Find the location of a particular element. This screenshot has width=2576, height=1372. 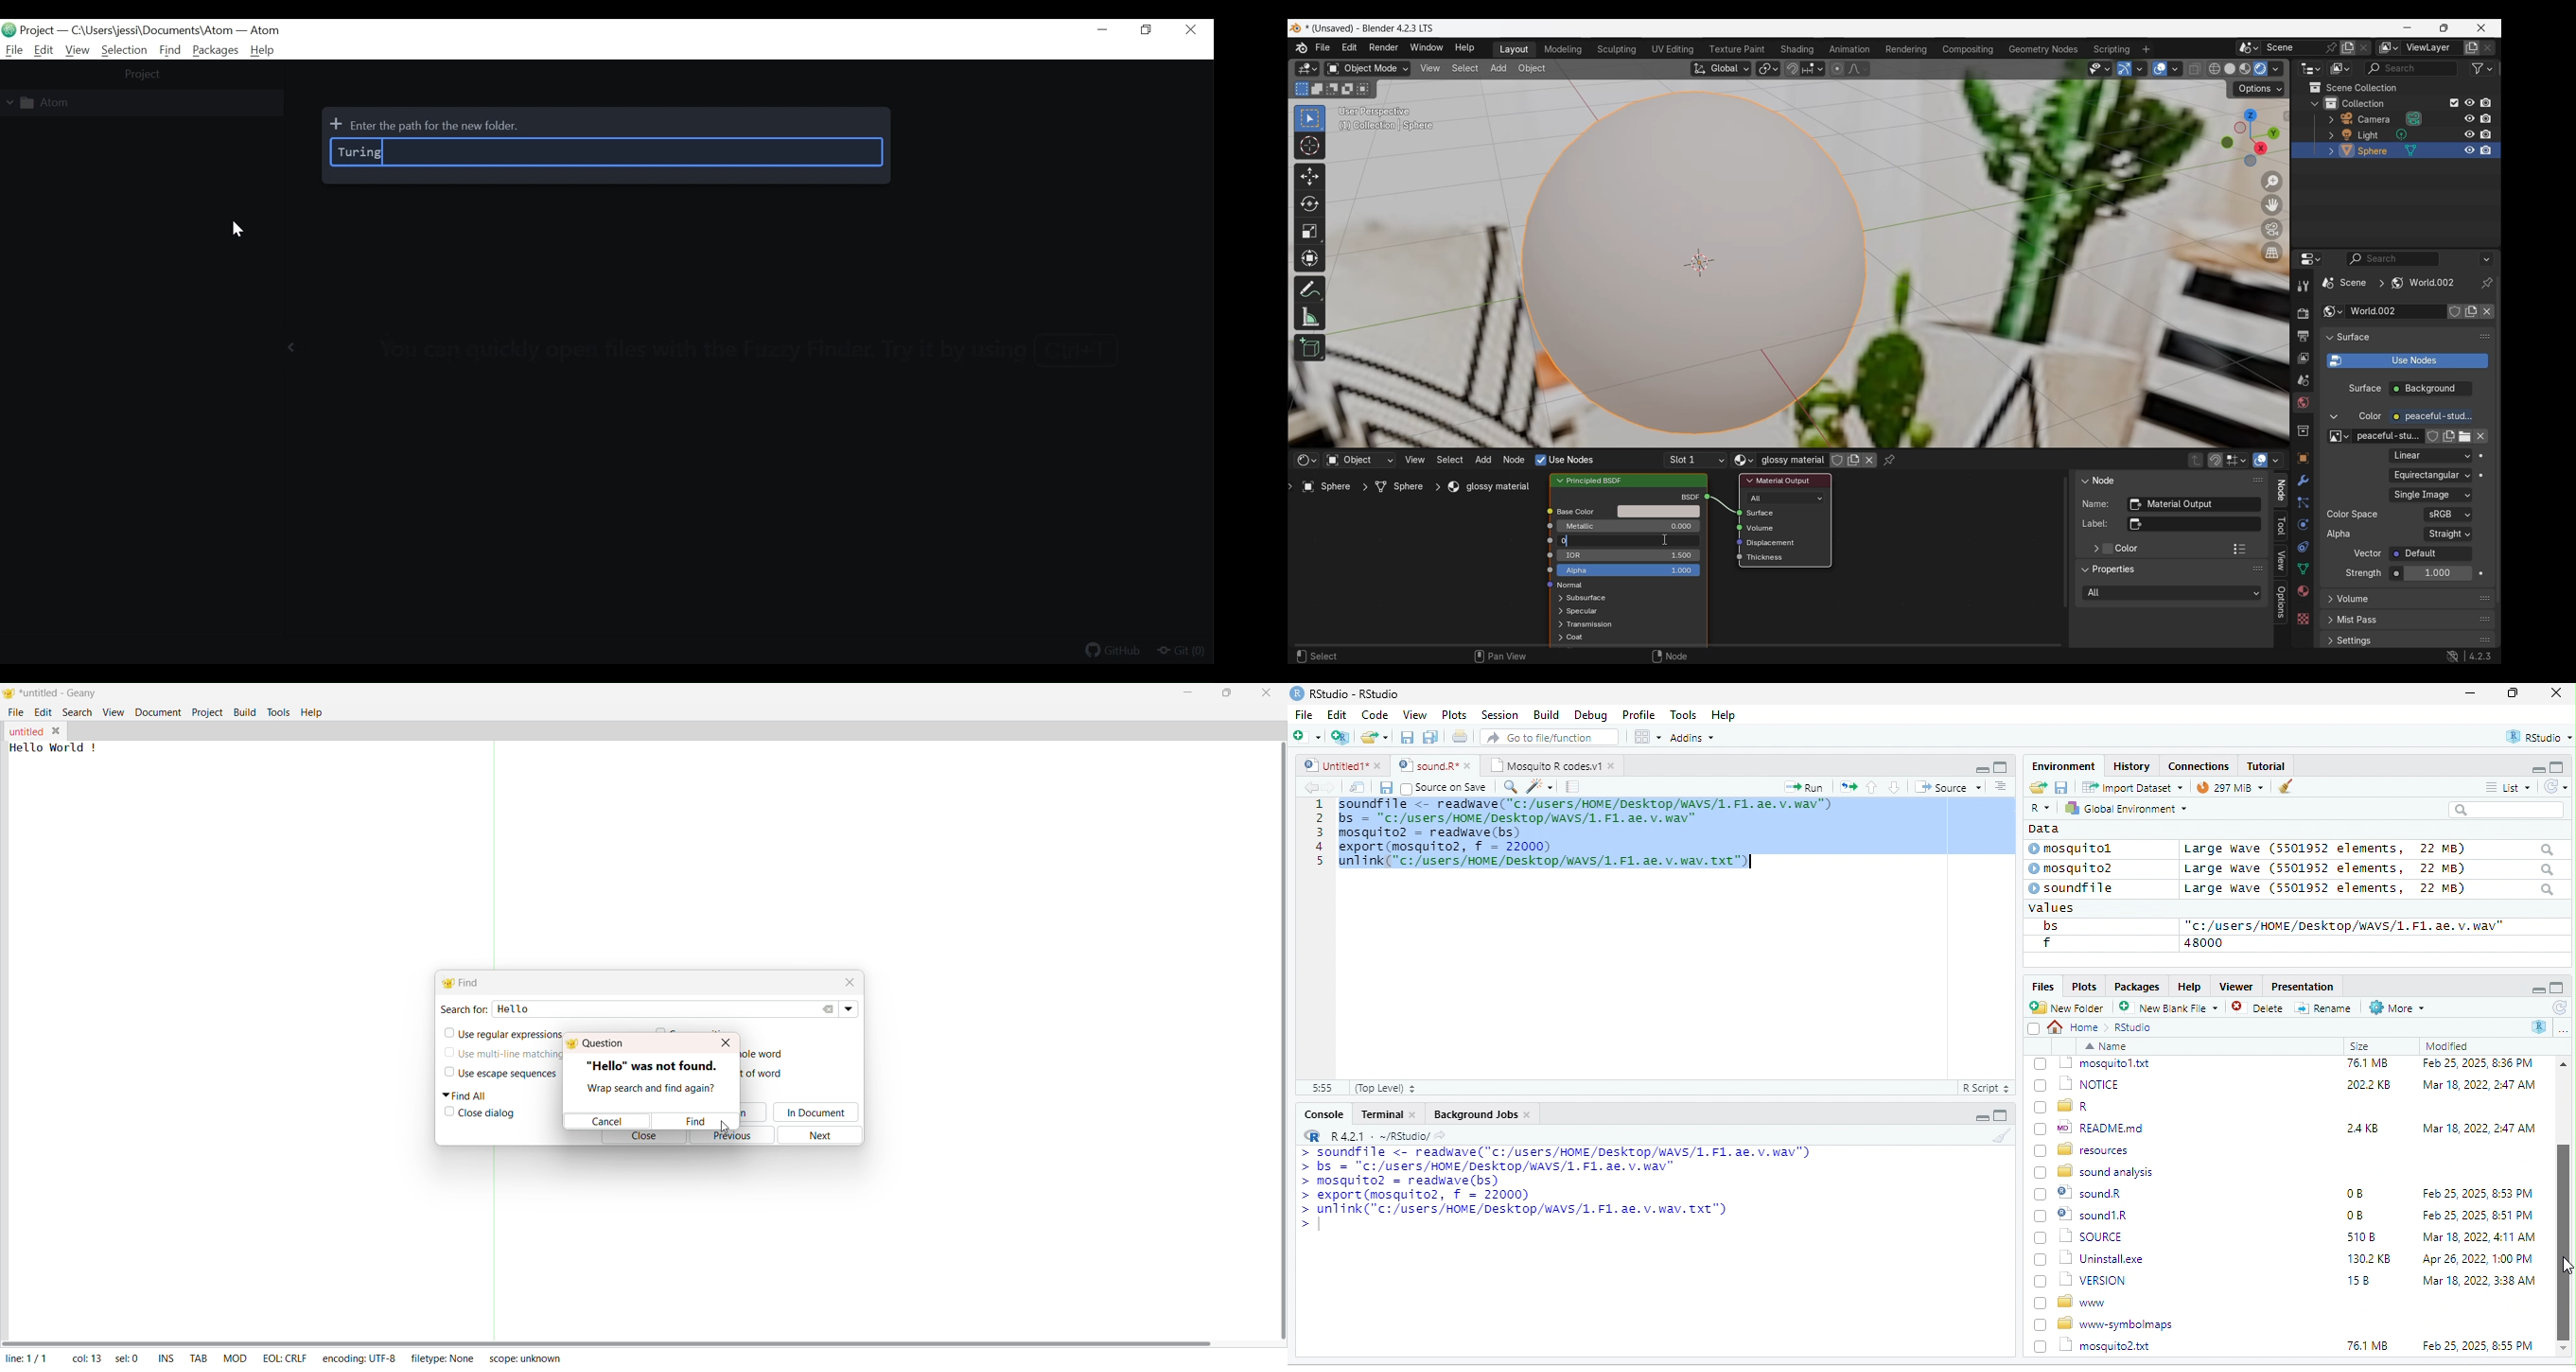

Snapping is located at coordinates (1812, 68).